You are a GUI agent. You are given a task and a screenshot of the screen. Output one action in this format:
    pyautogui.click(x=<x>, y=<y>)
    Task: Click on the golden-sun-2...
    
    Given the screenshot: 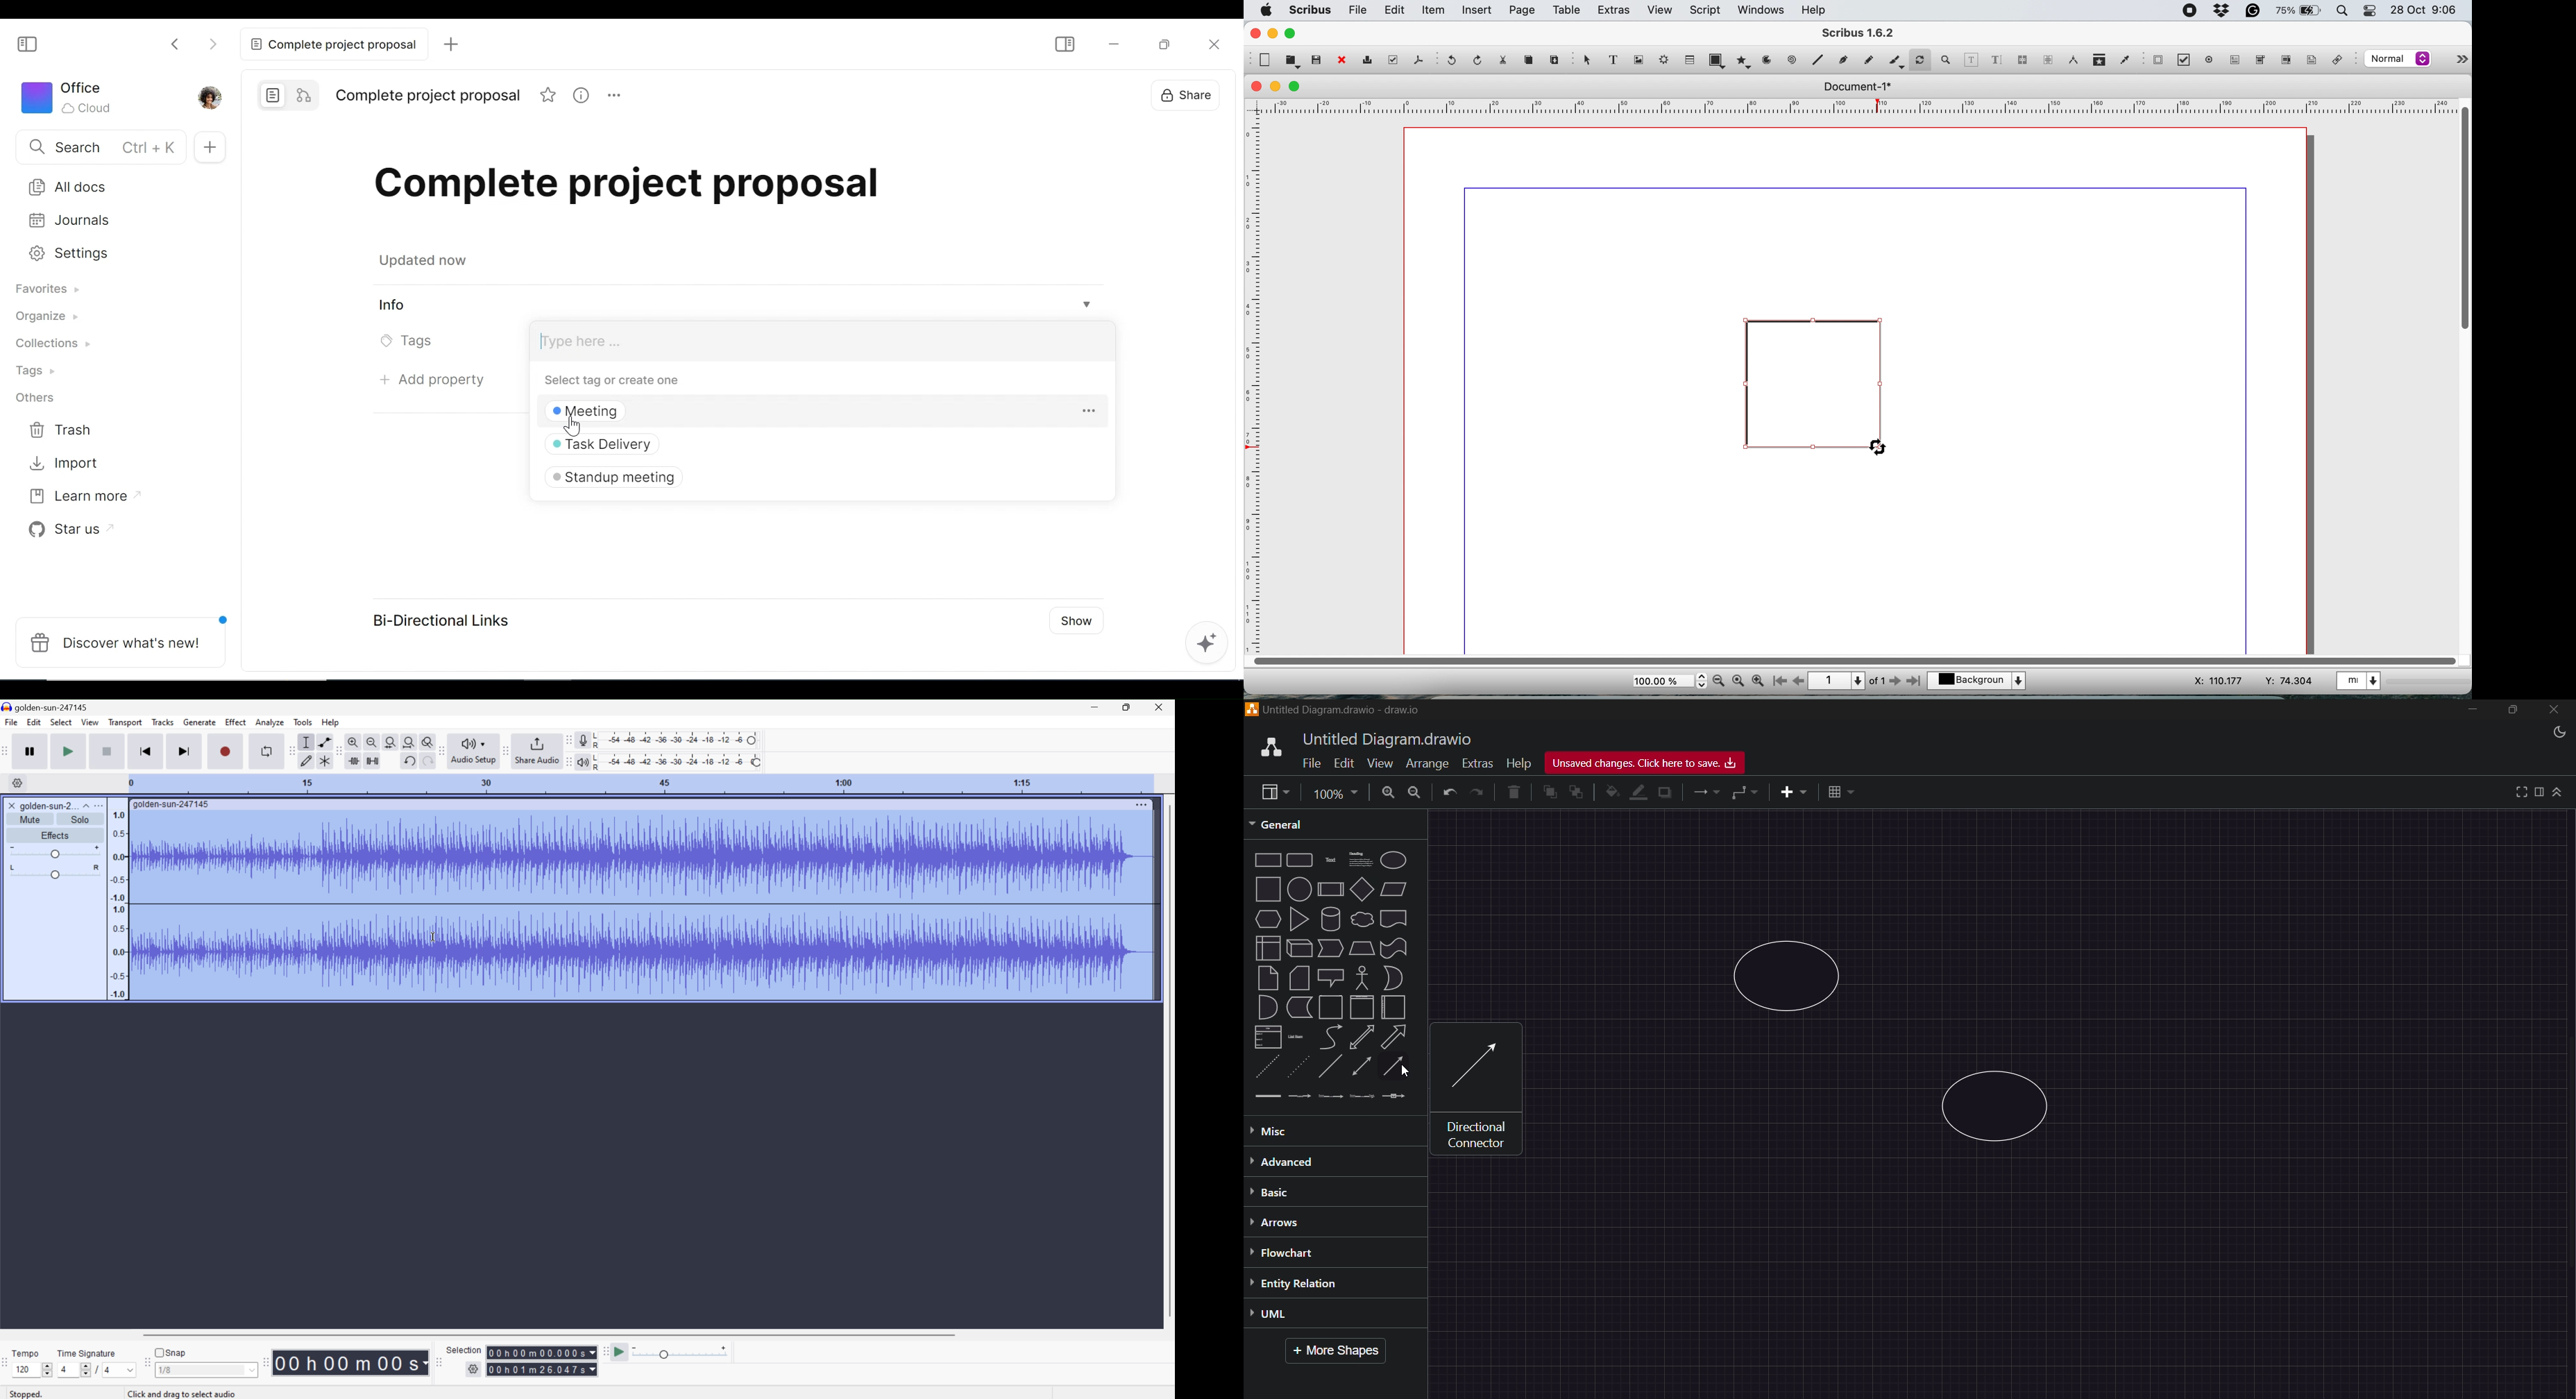 What is the action you would take?
    pyautogui.click(x=55, y=805)
    